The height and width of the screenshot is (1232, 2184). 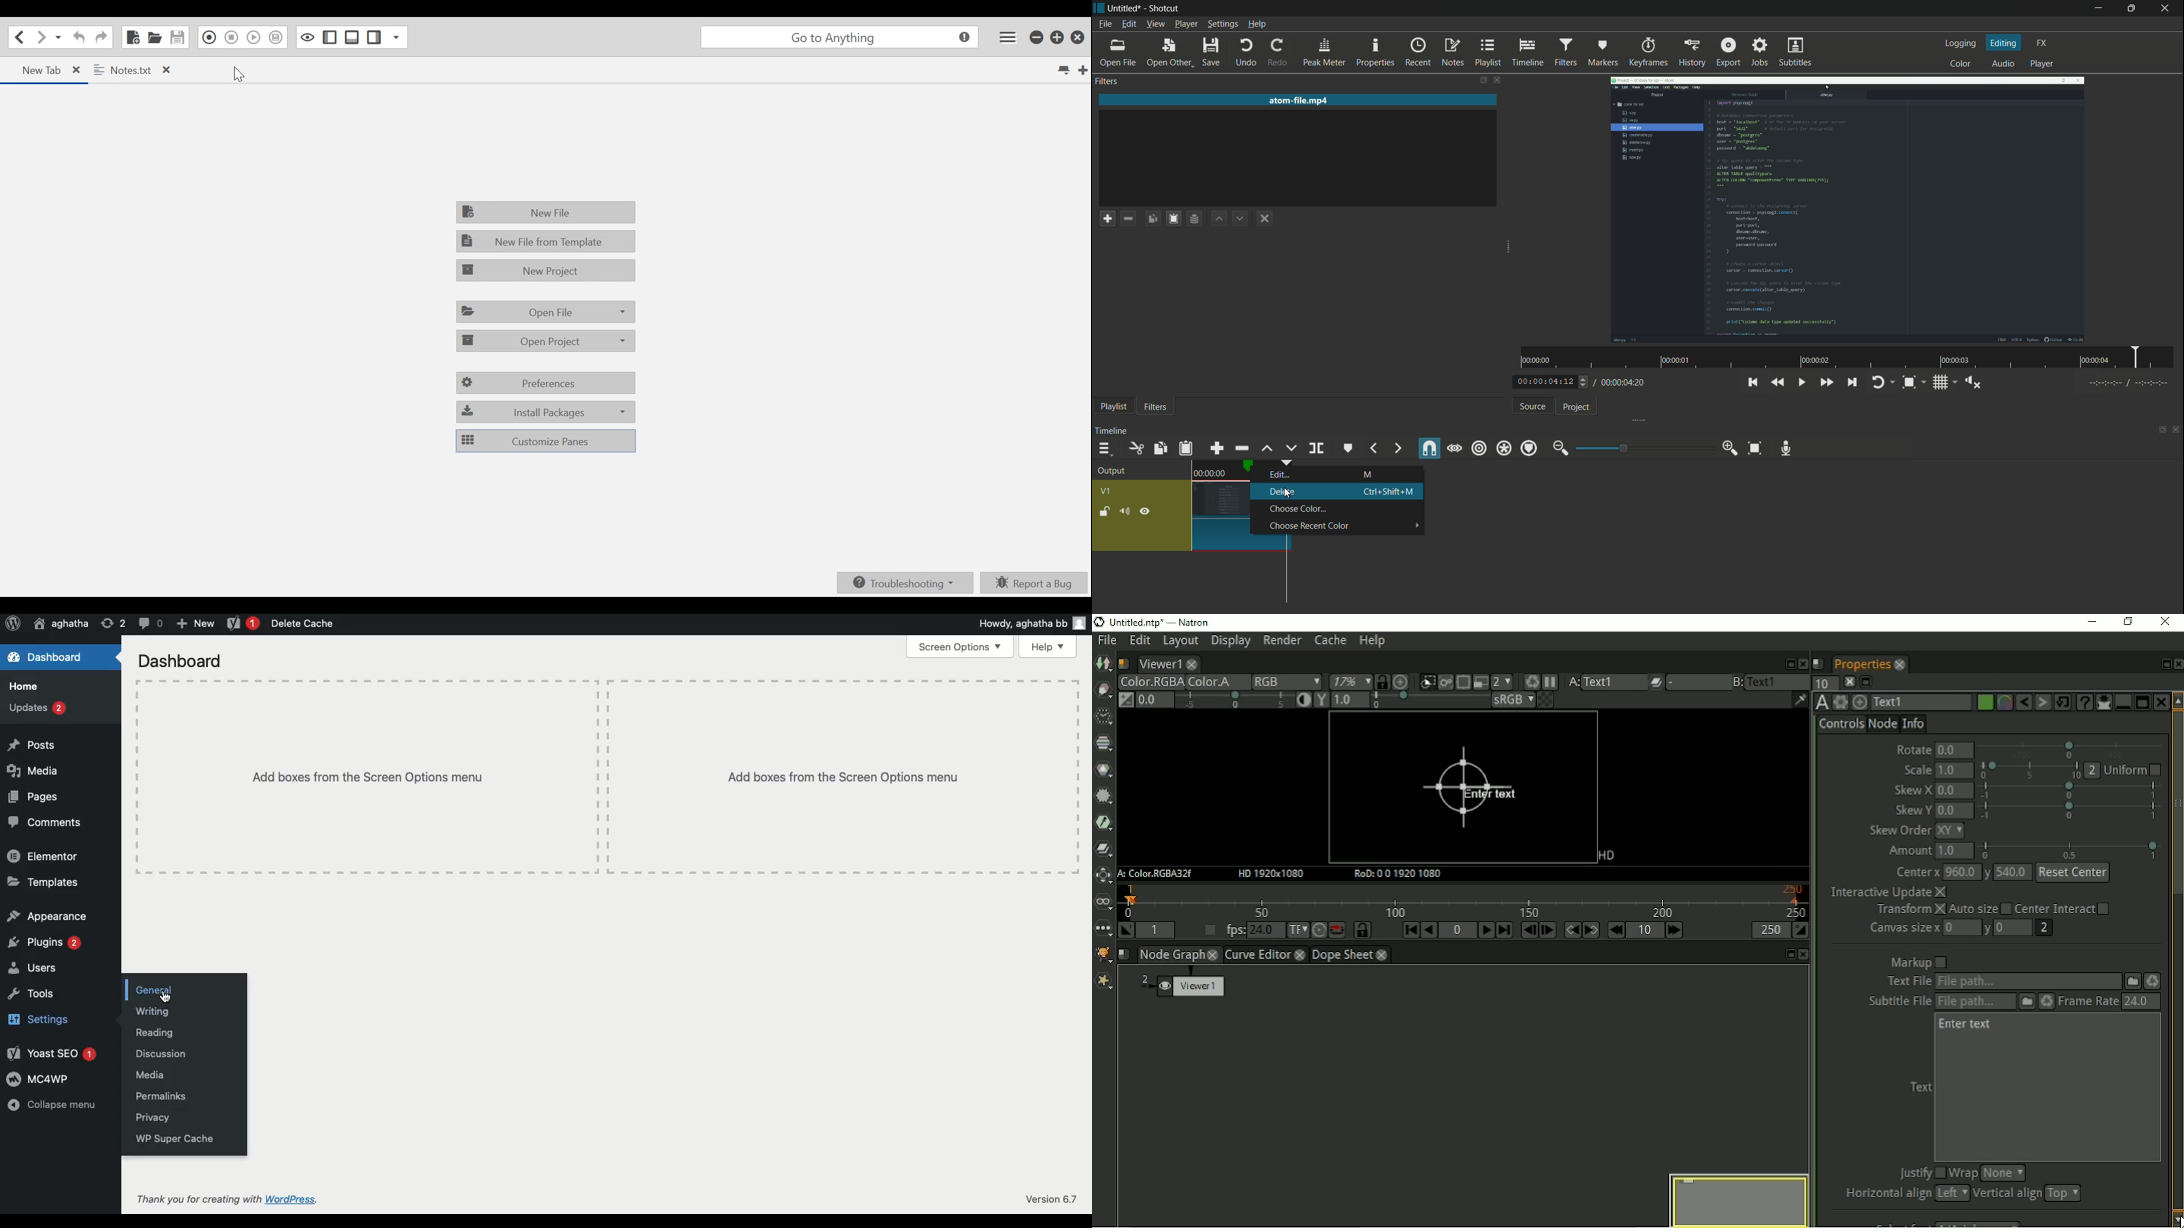 What do you see at coordinates (277, 38) in the screenshot?
I see `Save Macro to Toolbox as Superscipt` at bounding box center [277, 38].